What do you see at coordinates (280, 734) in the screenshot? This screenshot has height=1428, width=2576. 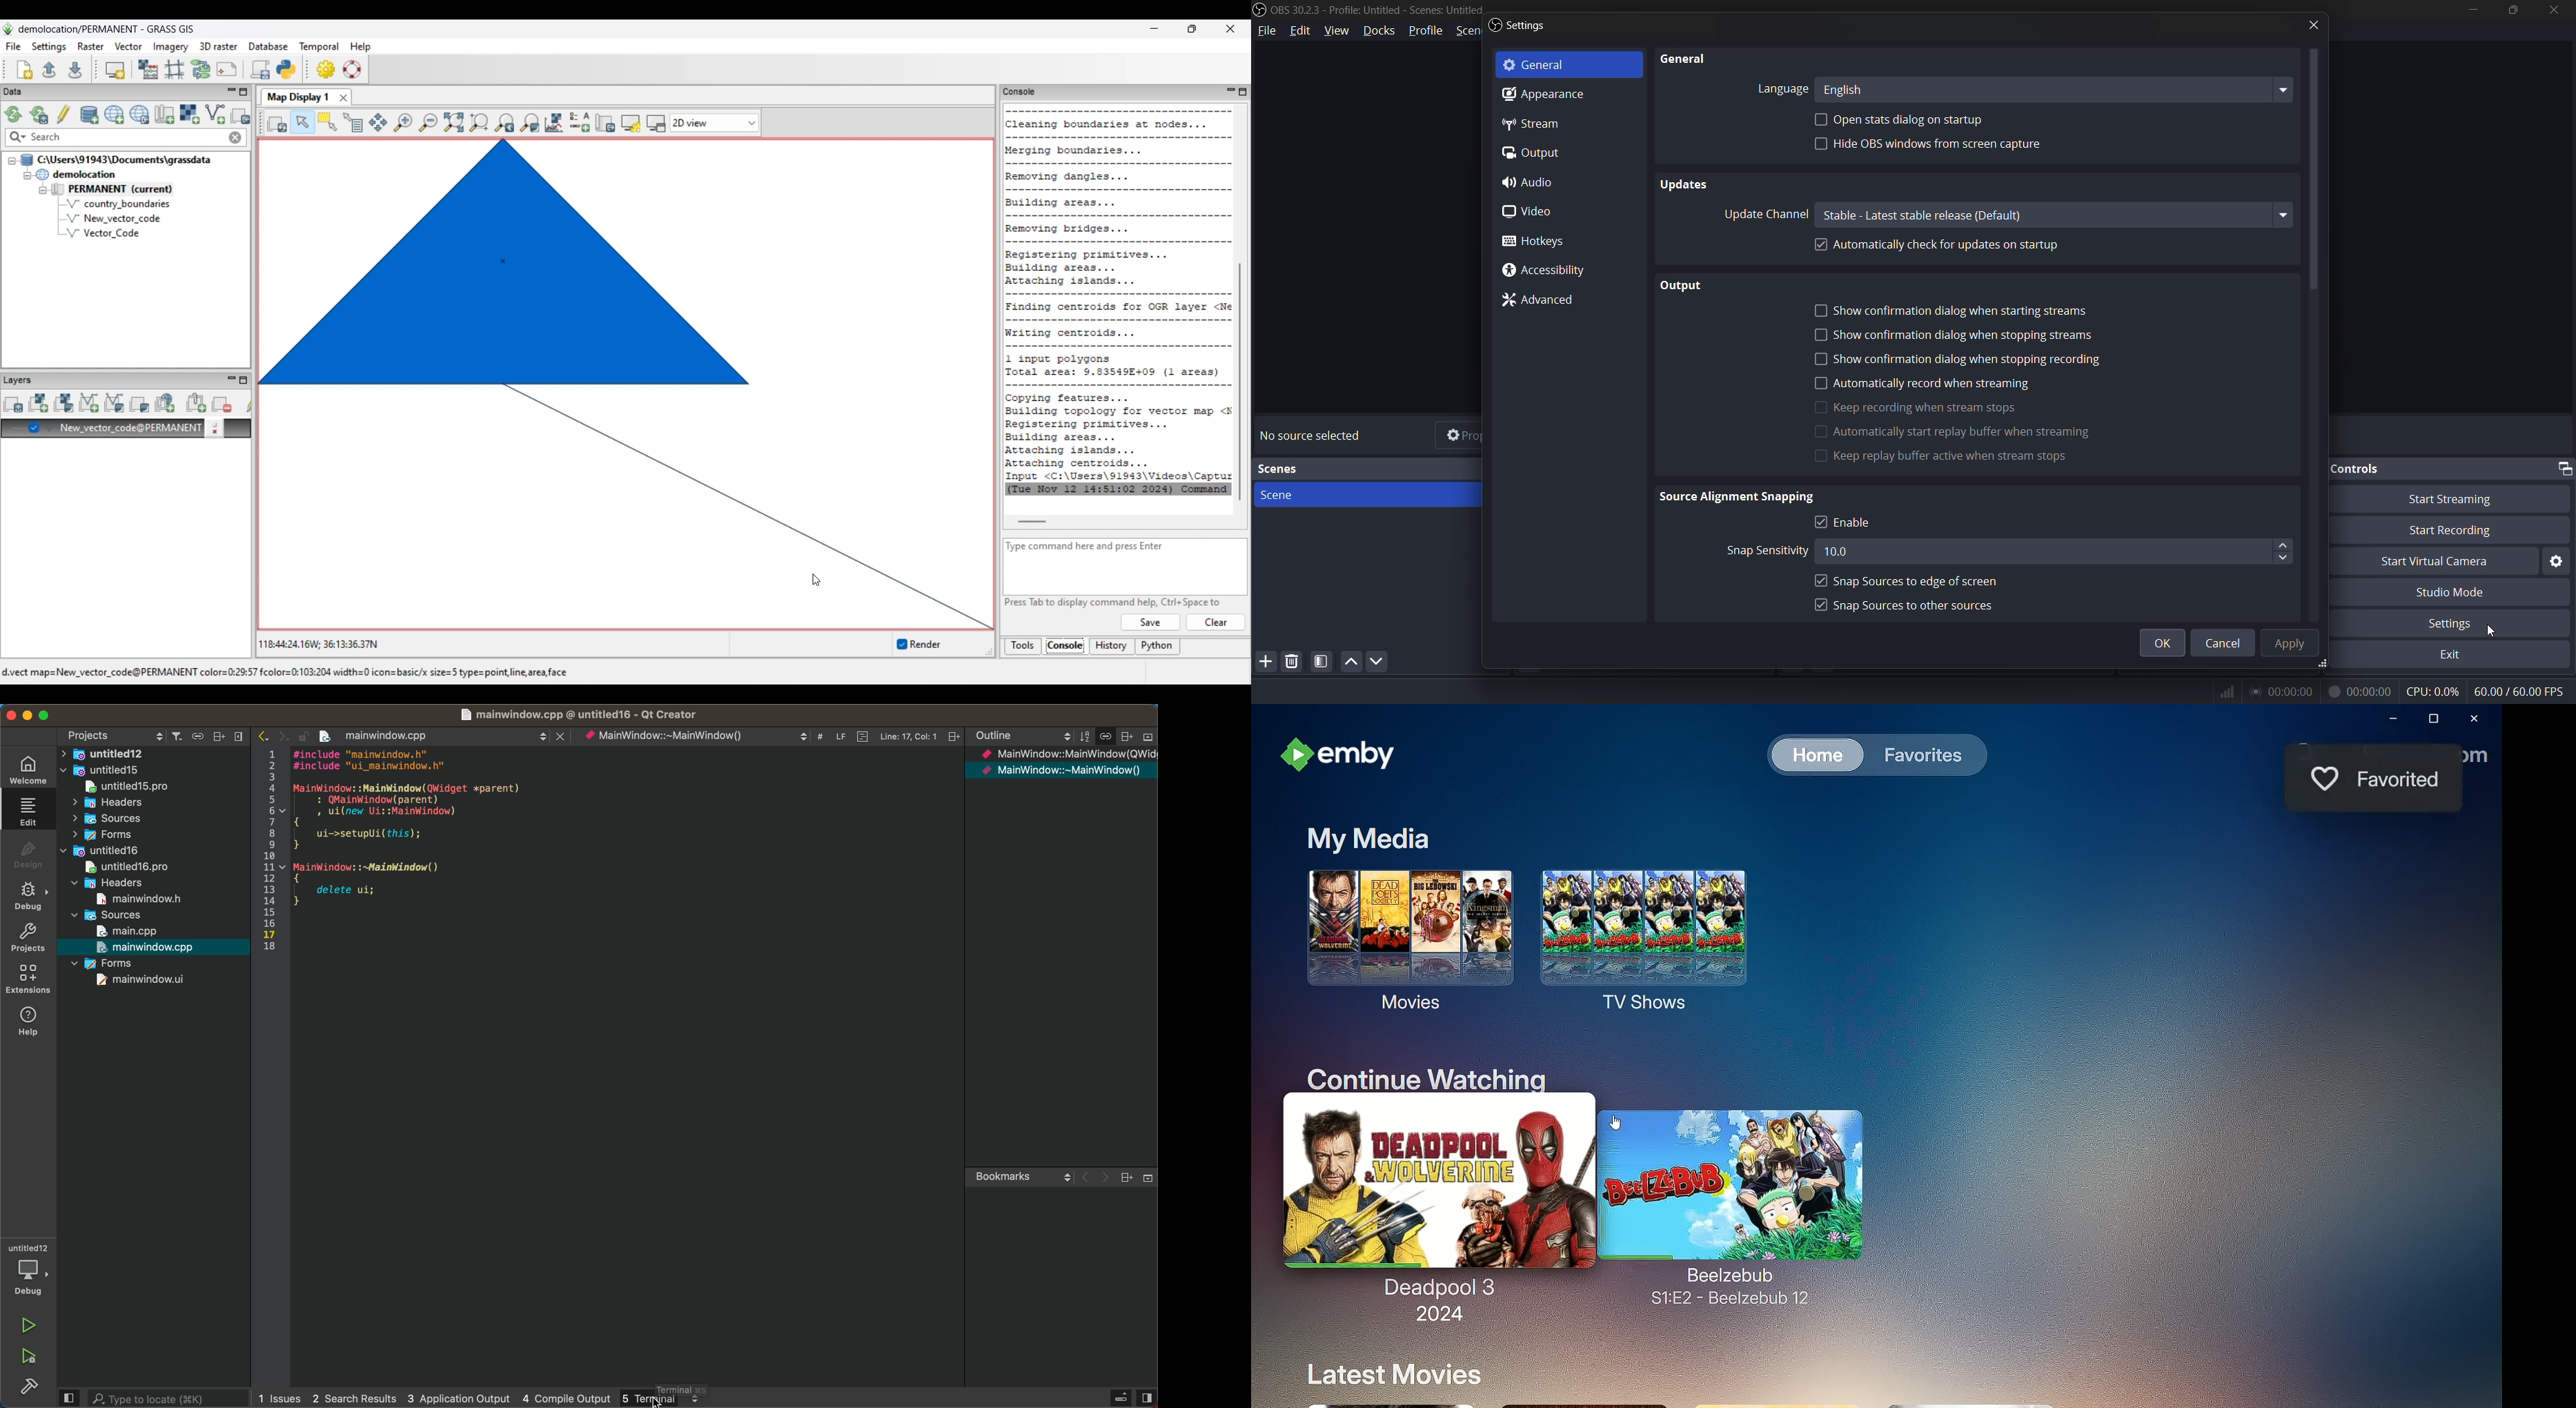 I see `next` at bounding box center [280, 734].